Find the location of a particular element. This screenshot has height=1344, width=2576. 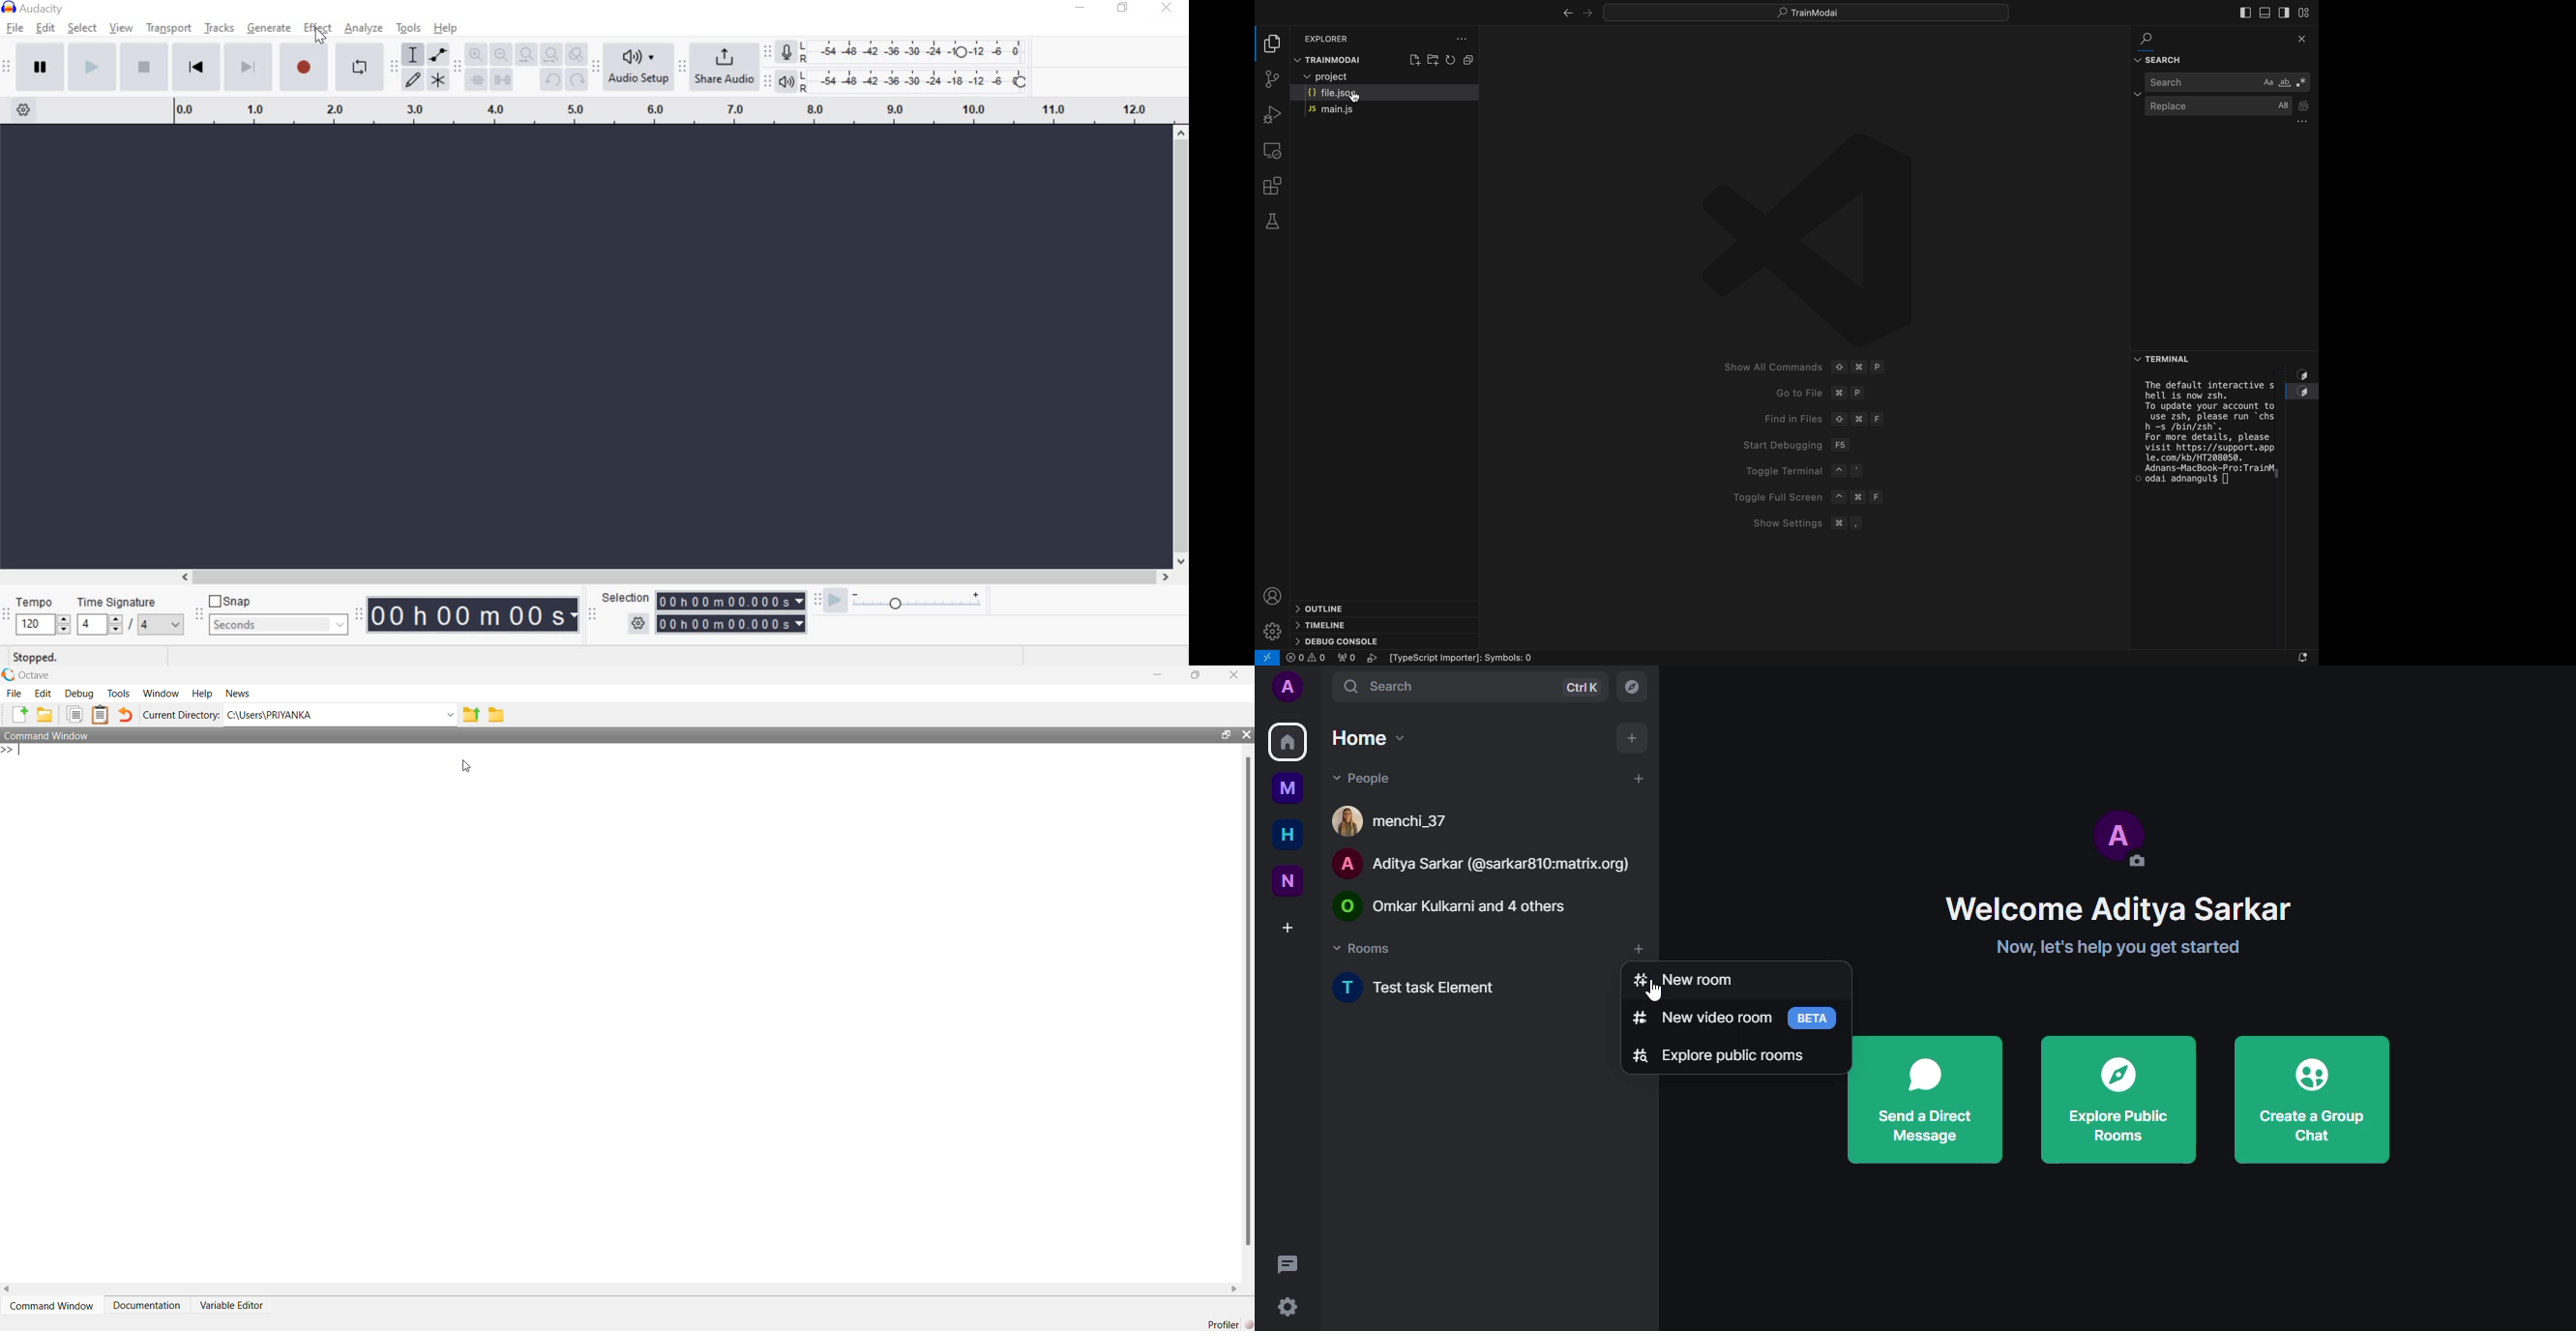

selection time is located at coordinates (730, 600).